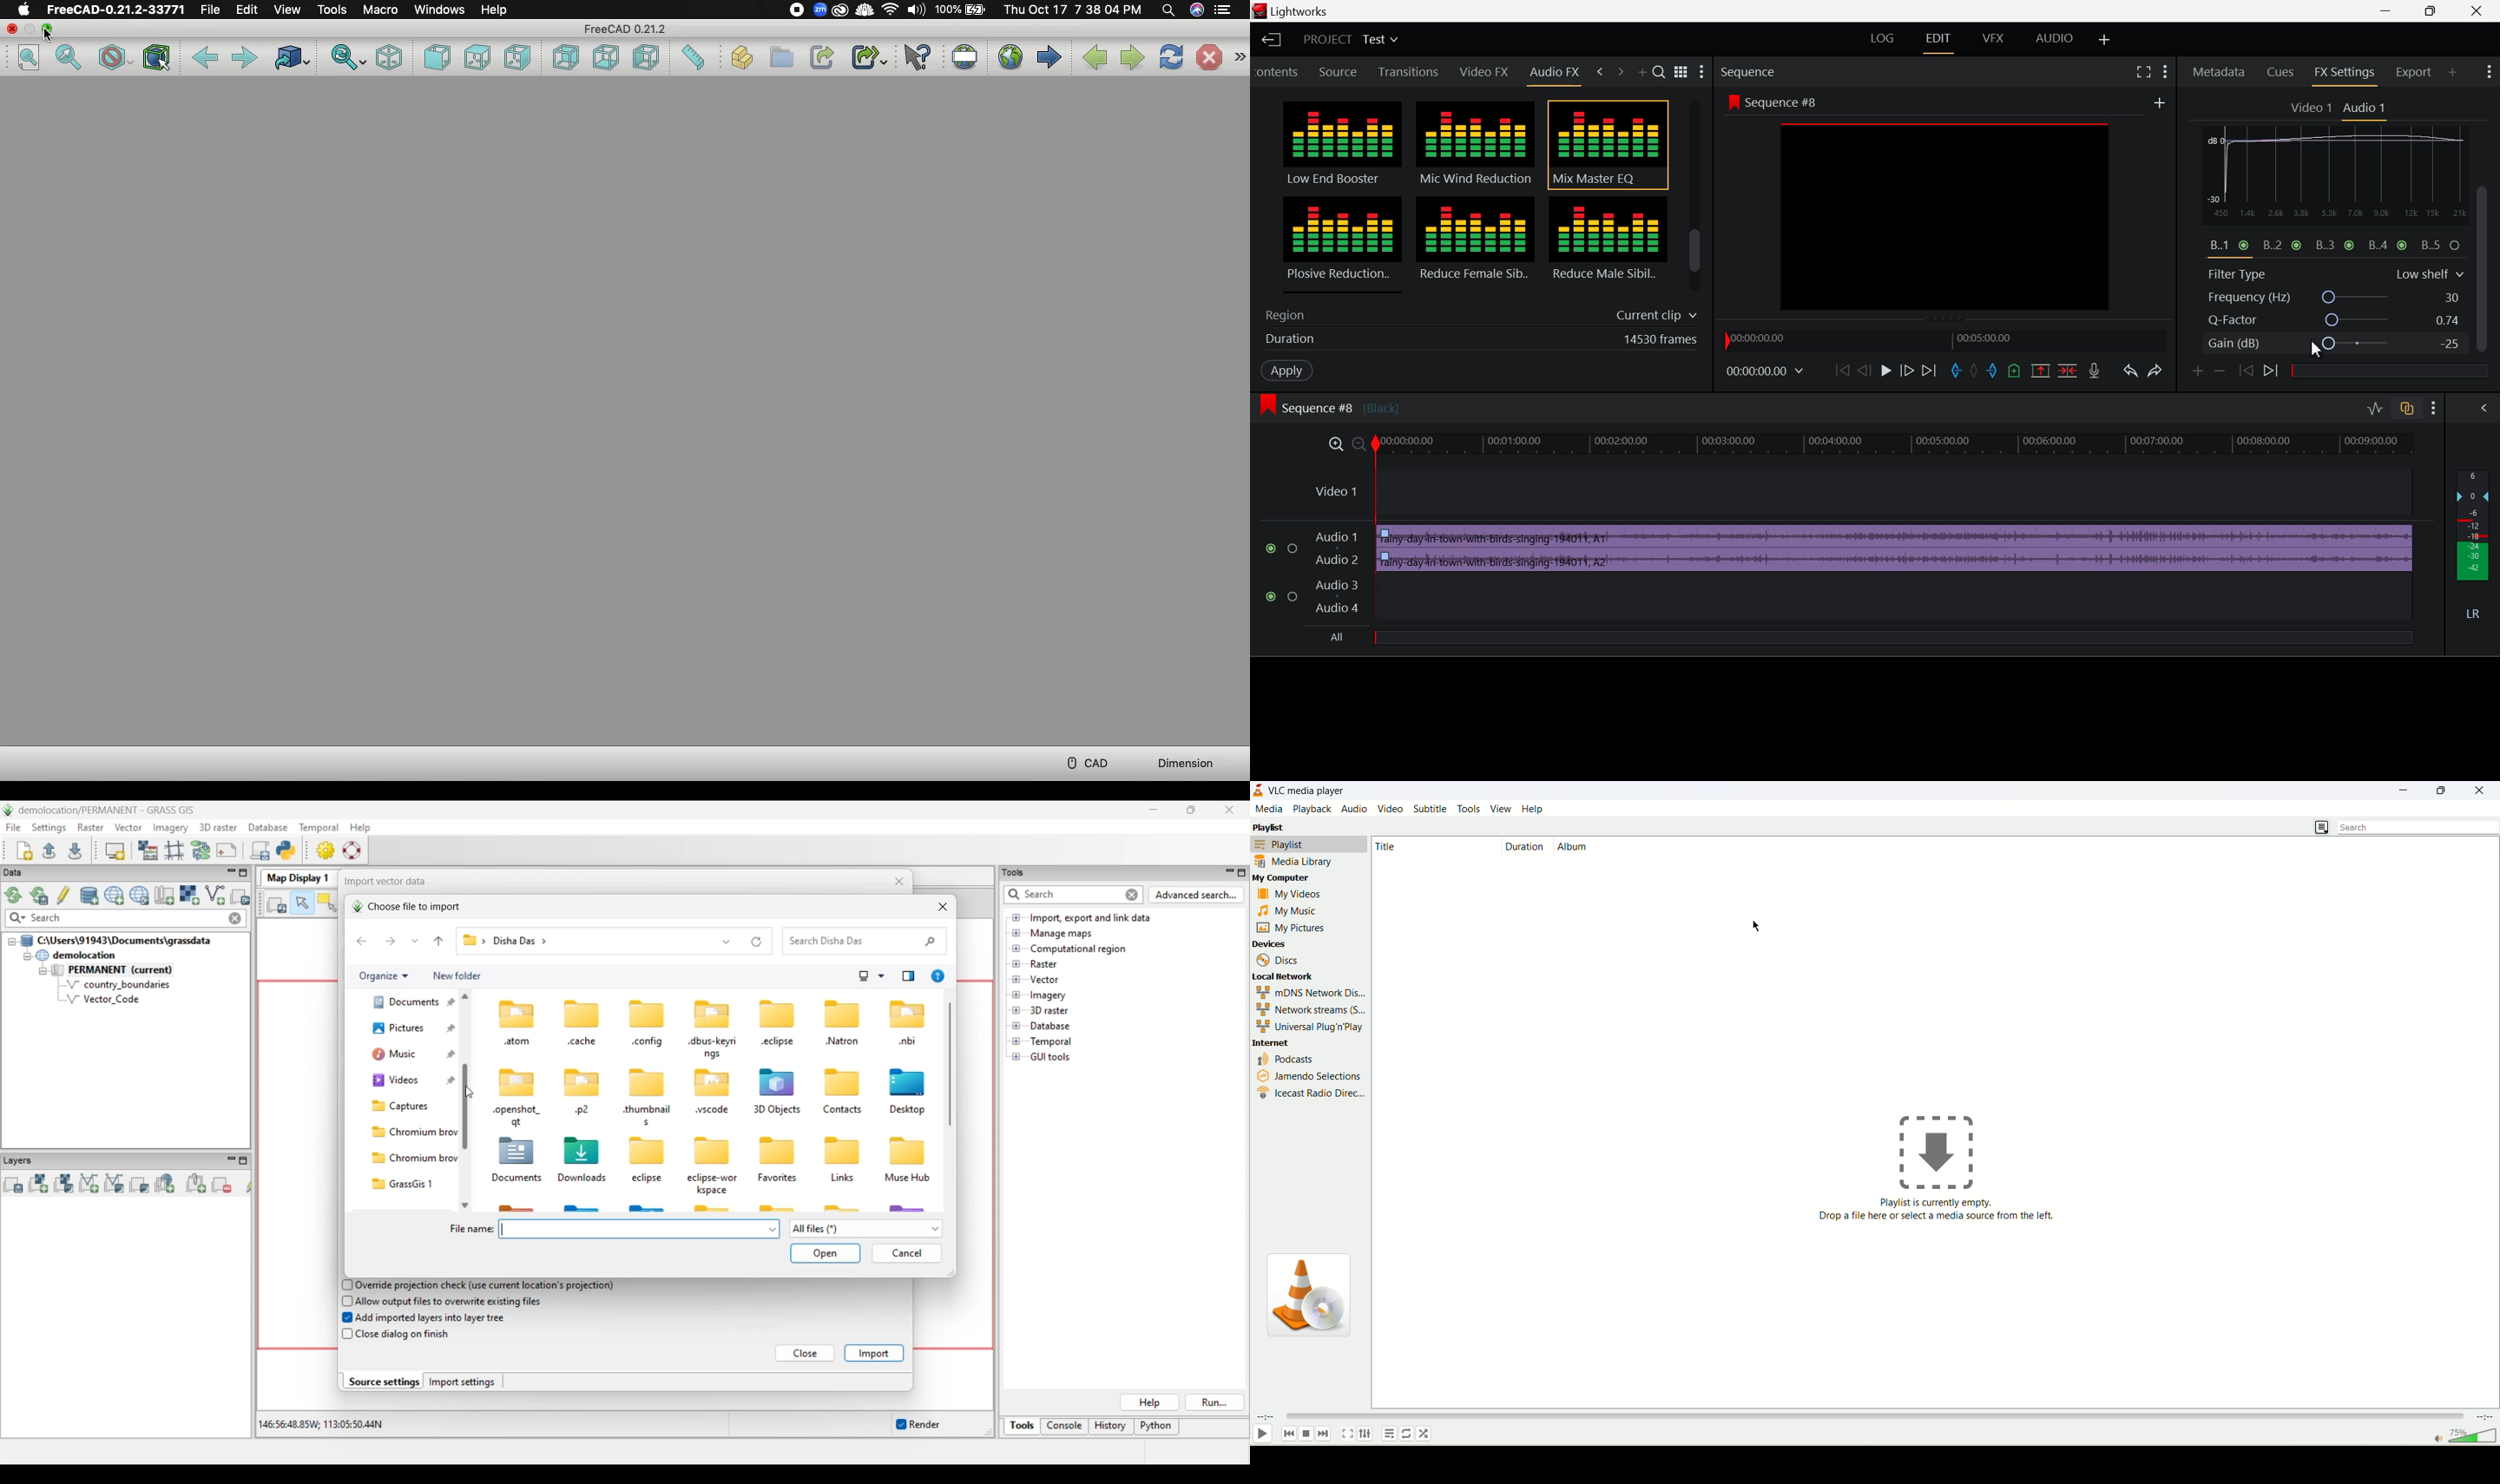  Describe the element at coordinates (1477, 342) in the screenshot. I see `Duration` at that location.